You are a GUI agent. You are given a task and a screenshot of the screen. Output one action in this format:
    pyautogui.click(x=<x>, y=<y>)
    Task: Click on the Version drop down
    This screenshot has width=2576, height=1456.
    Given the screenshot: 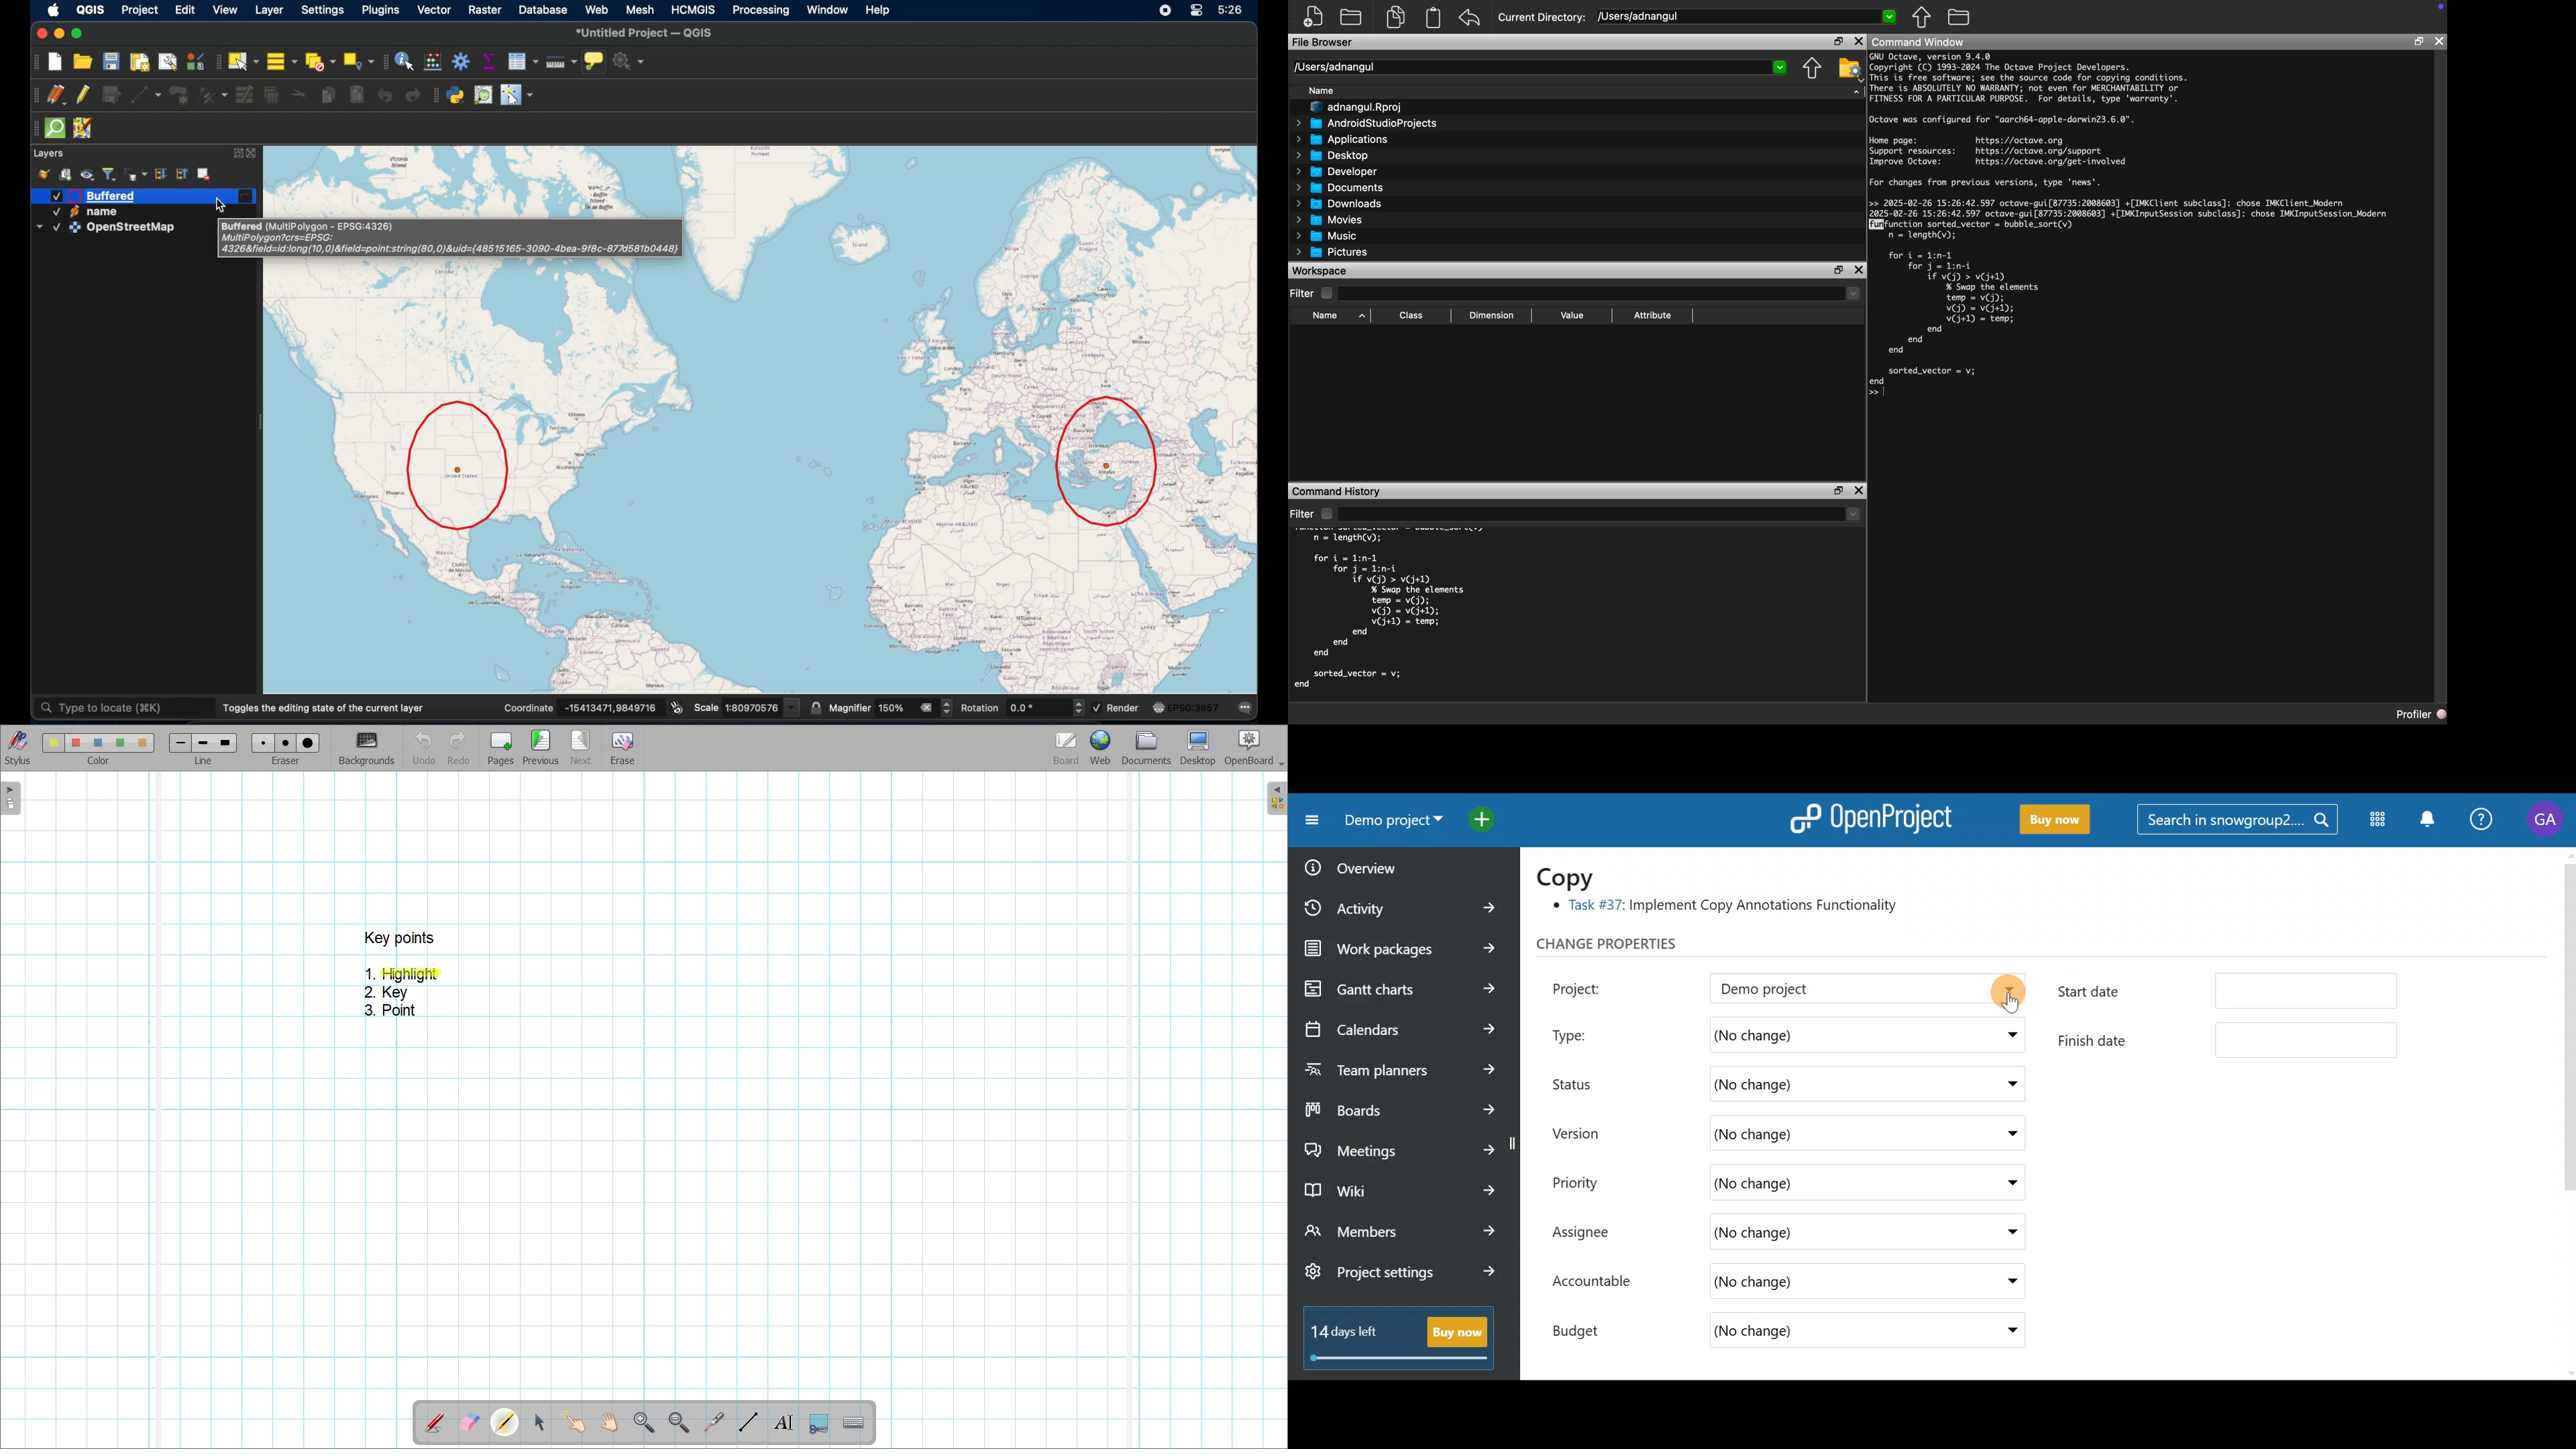 What is the action you would take?
    pyautogui.click(x=2006, y=1132)
    